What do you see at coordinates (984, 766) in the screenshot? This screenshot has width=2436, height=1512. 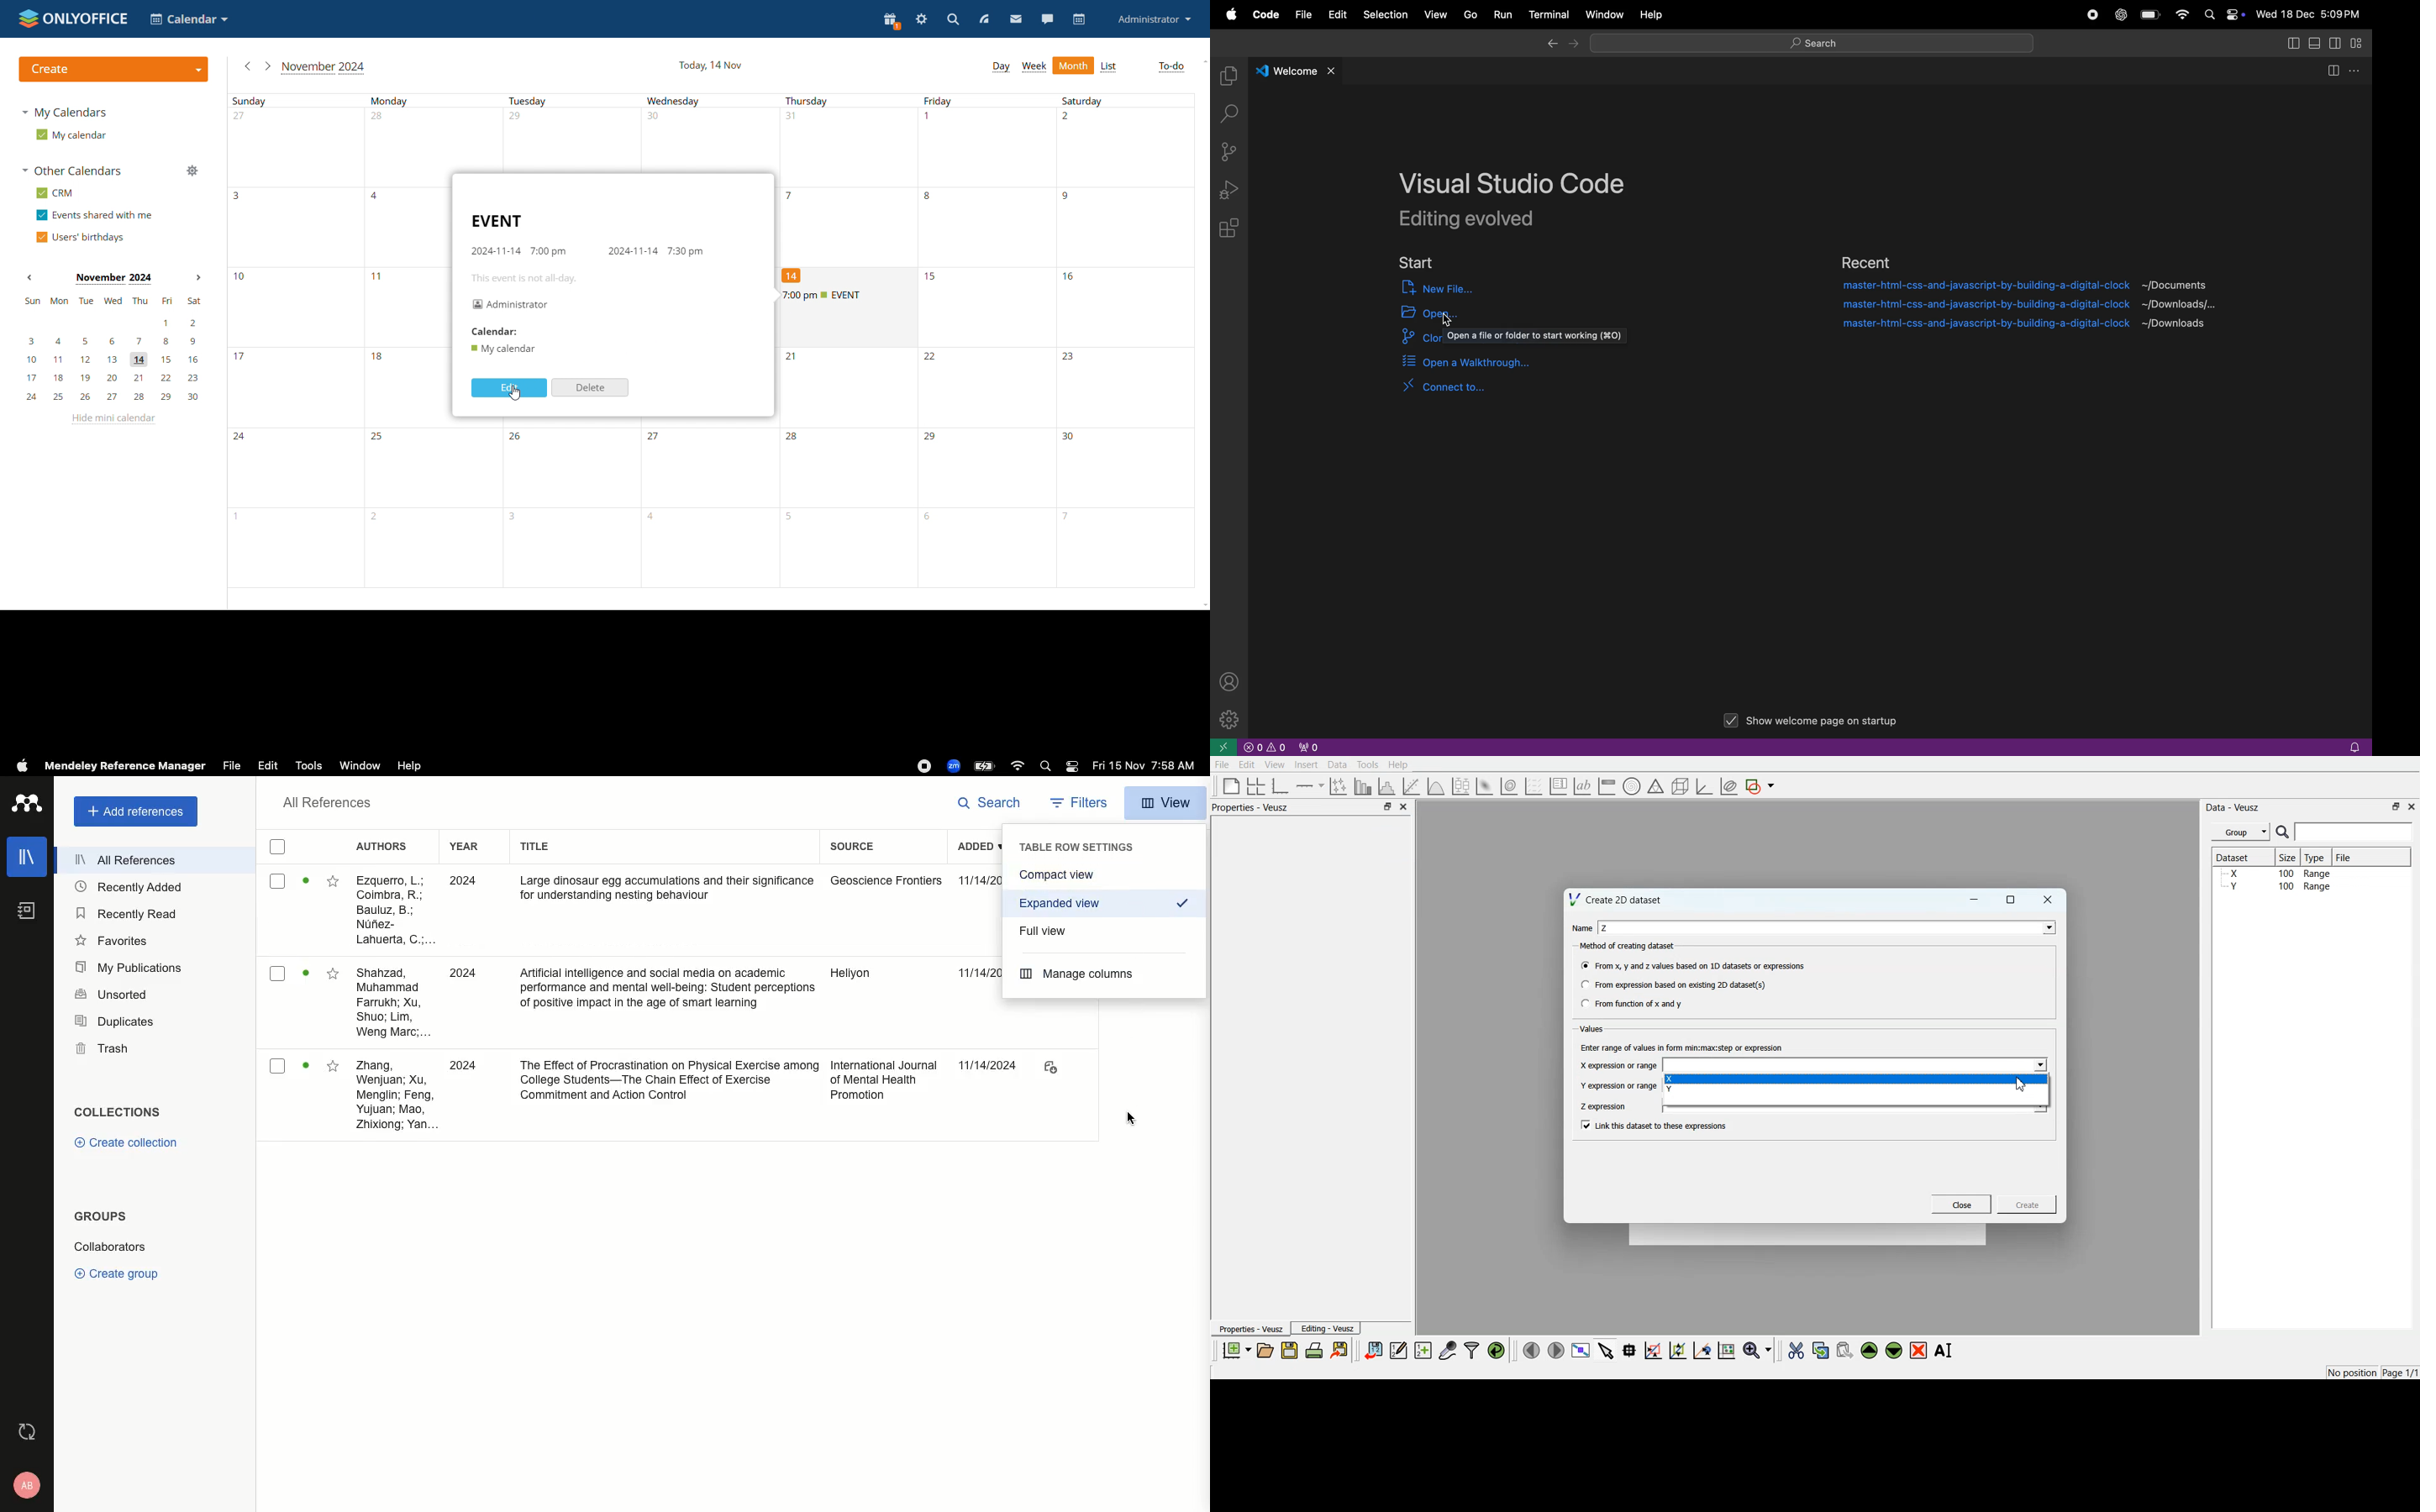 I see `Charge` at bounding box center [984, 766].